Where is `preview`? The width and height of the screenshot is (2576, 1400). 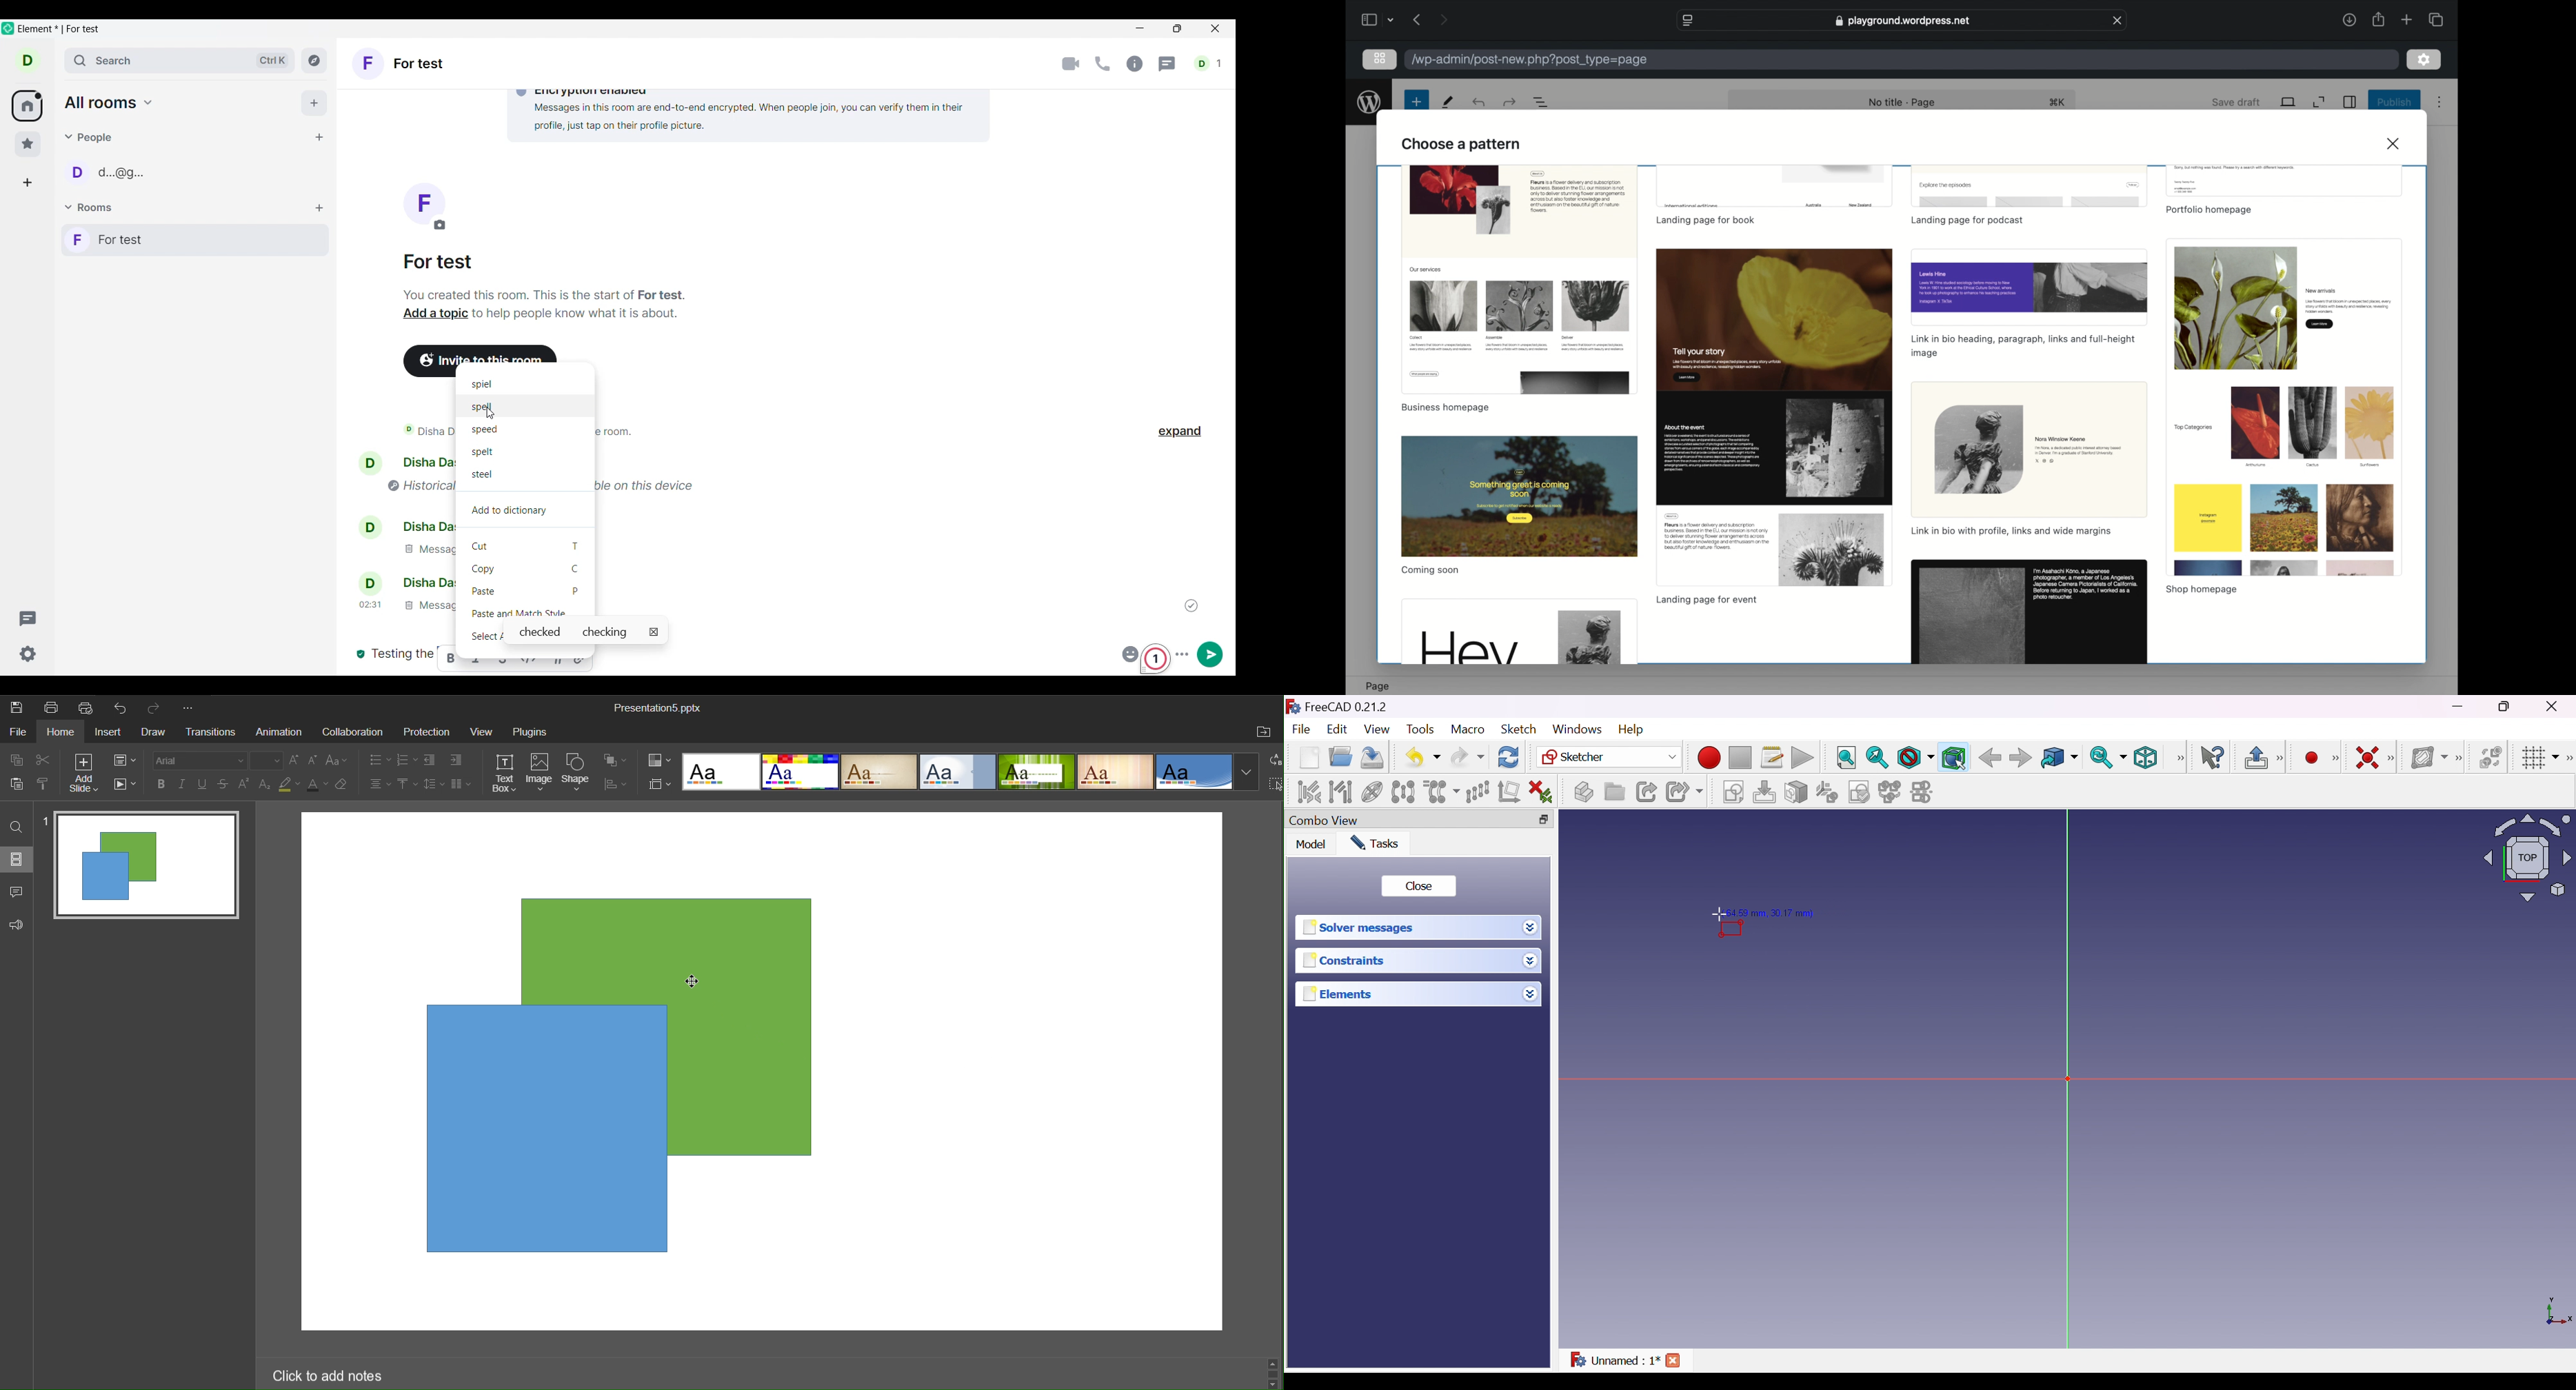
preview is located at coordinates (2283, 408).